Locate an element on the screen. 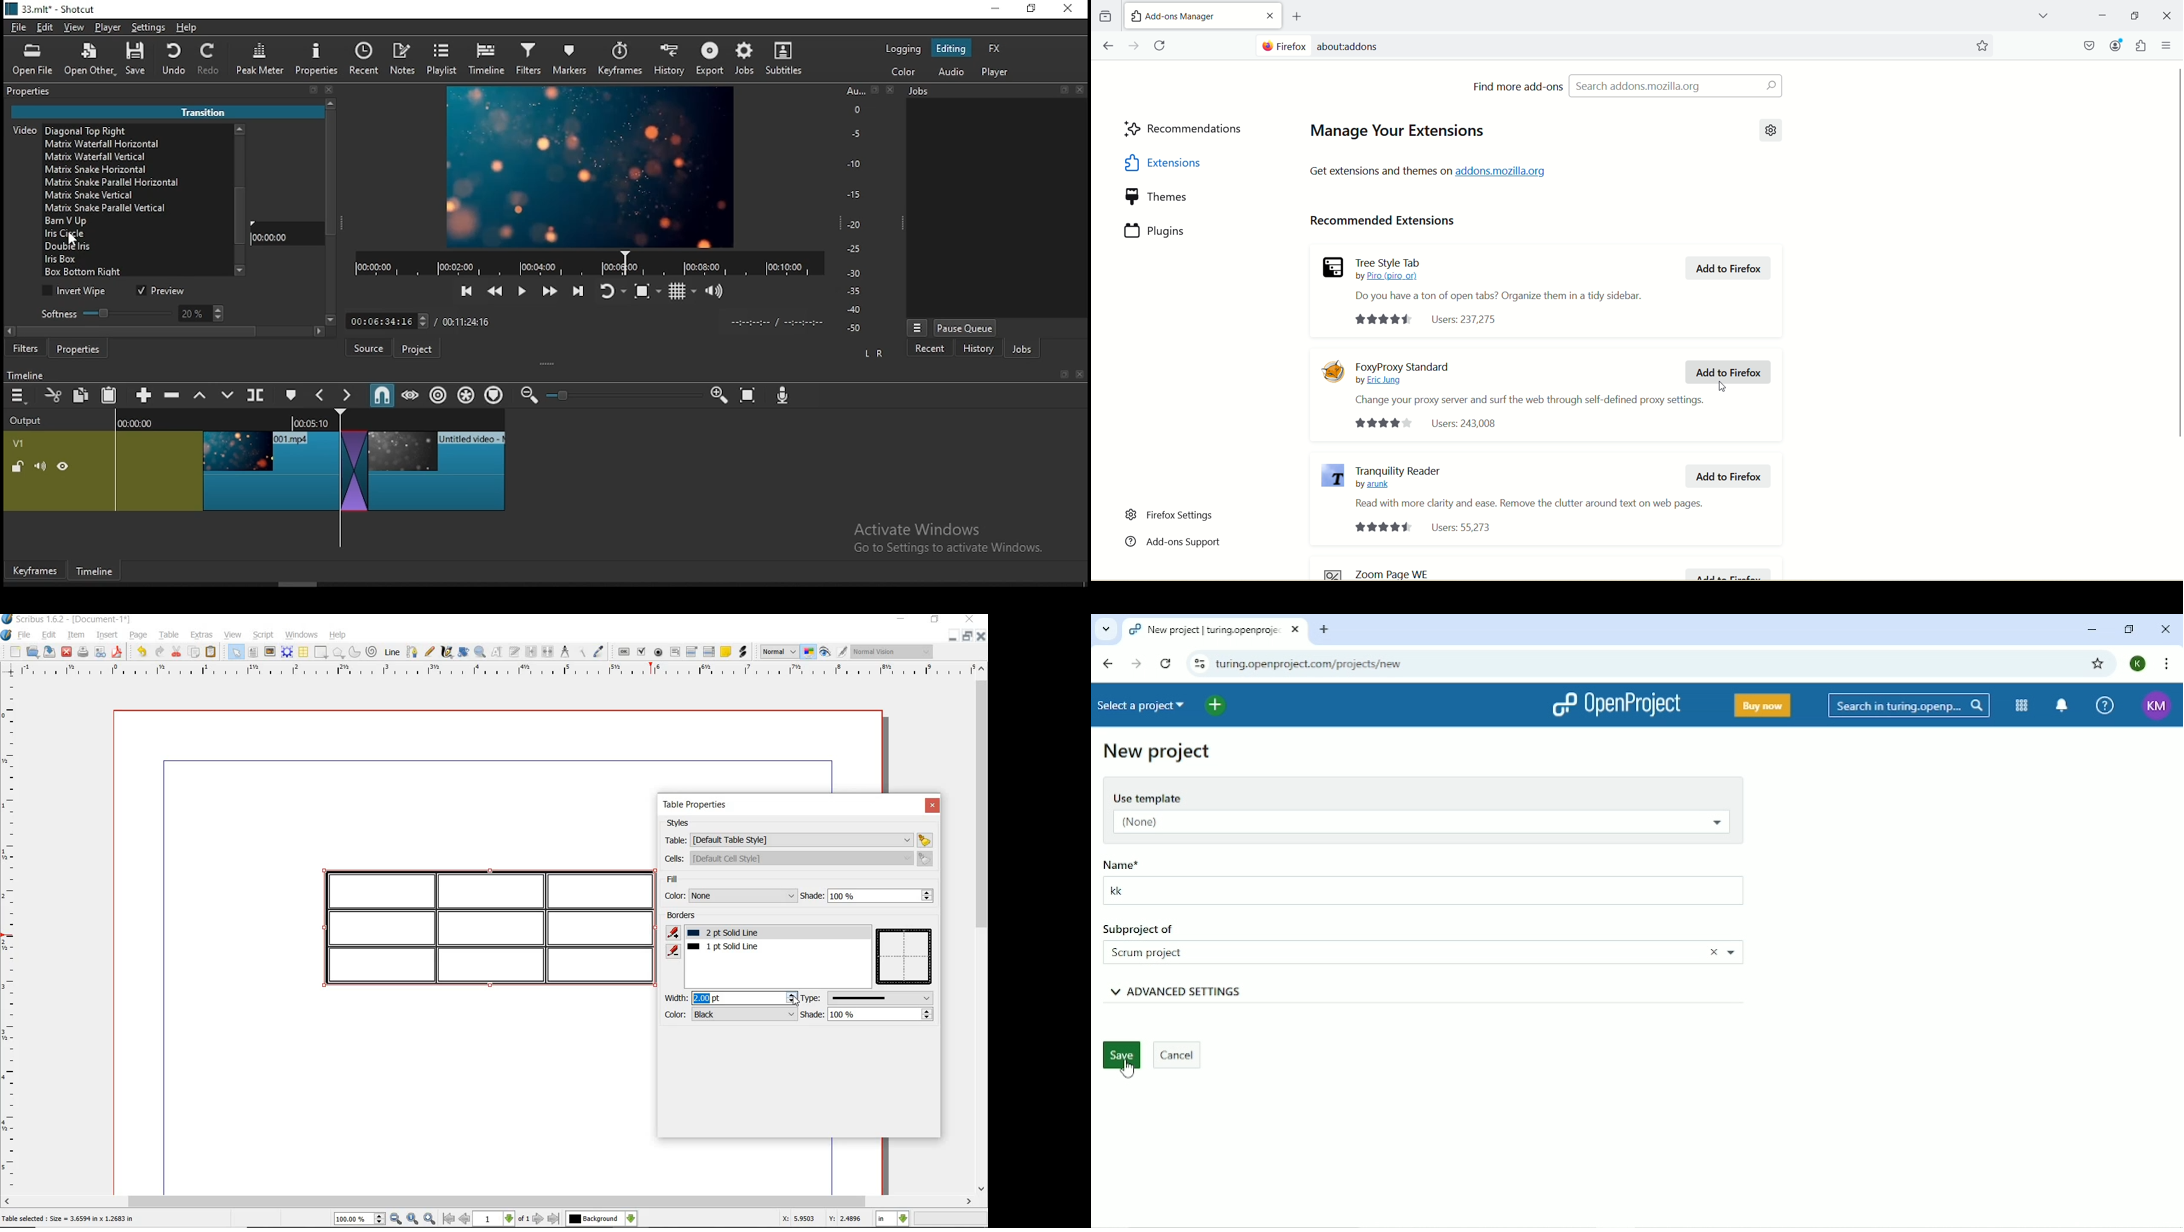 The height and width of the screenshot is (1232, 2184). properties is located at coordinates (82, 349).